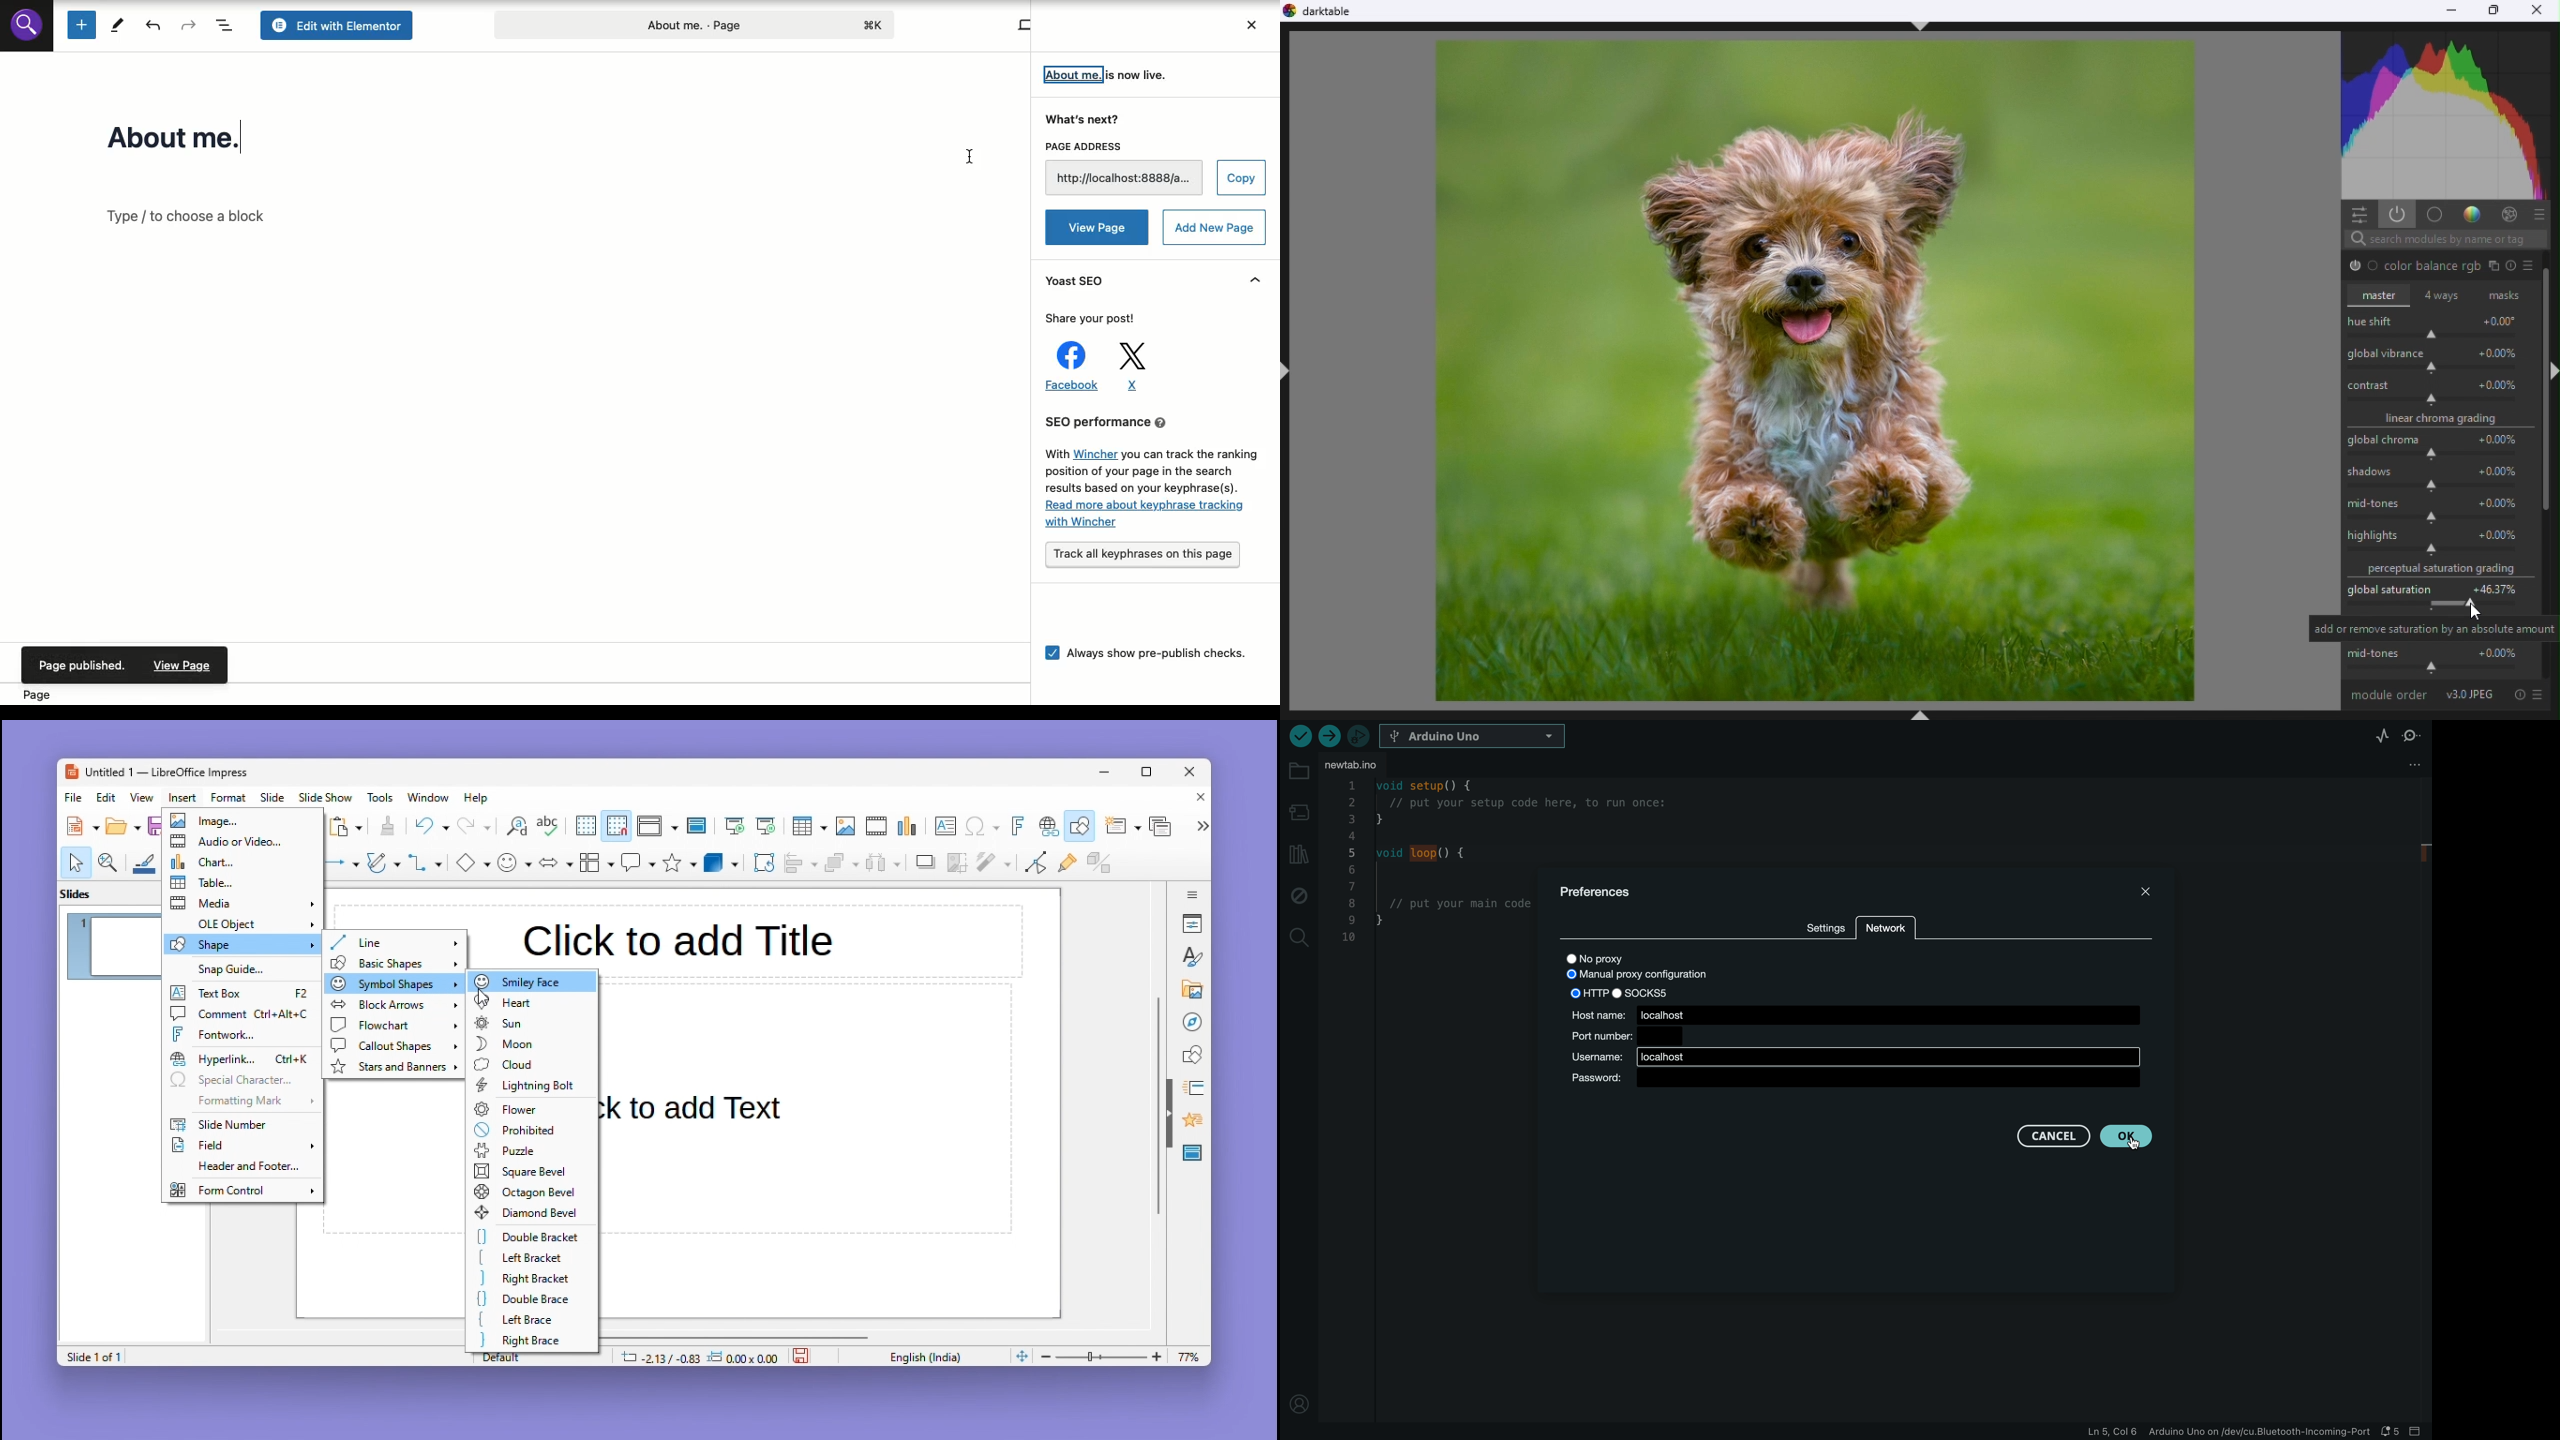 The height and width of the screenshot is (1456, 2576). I want to click on Effects, so click(1190, 1123).